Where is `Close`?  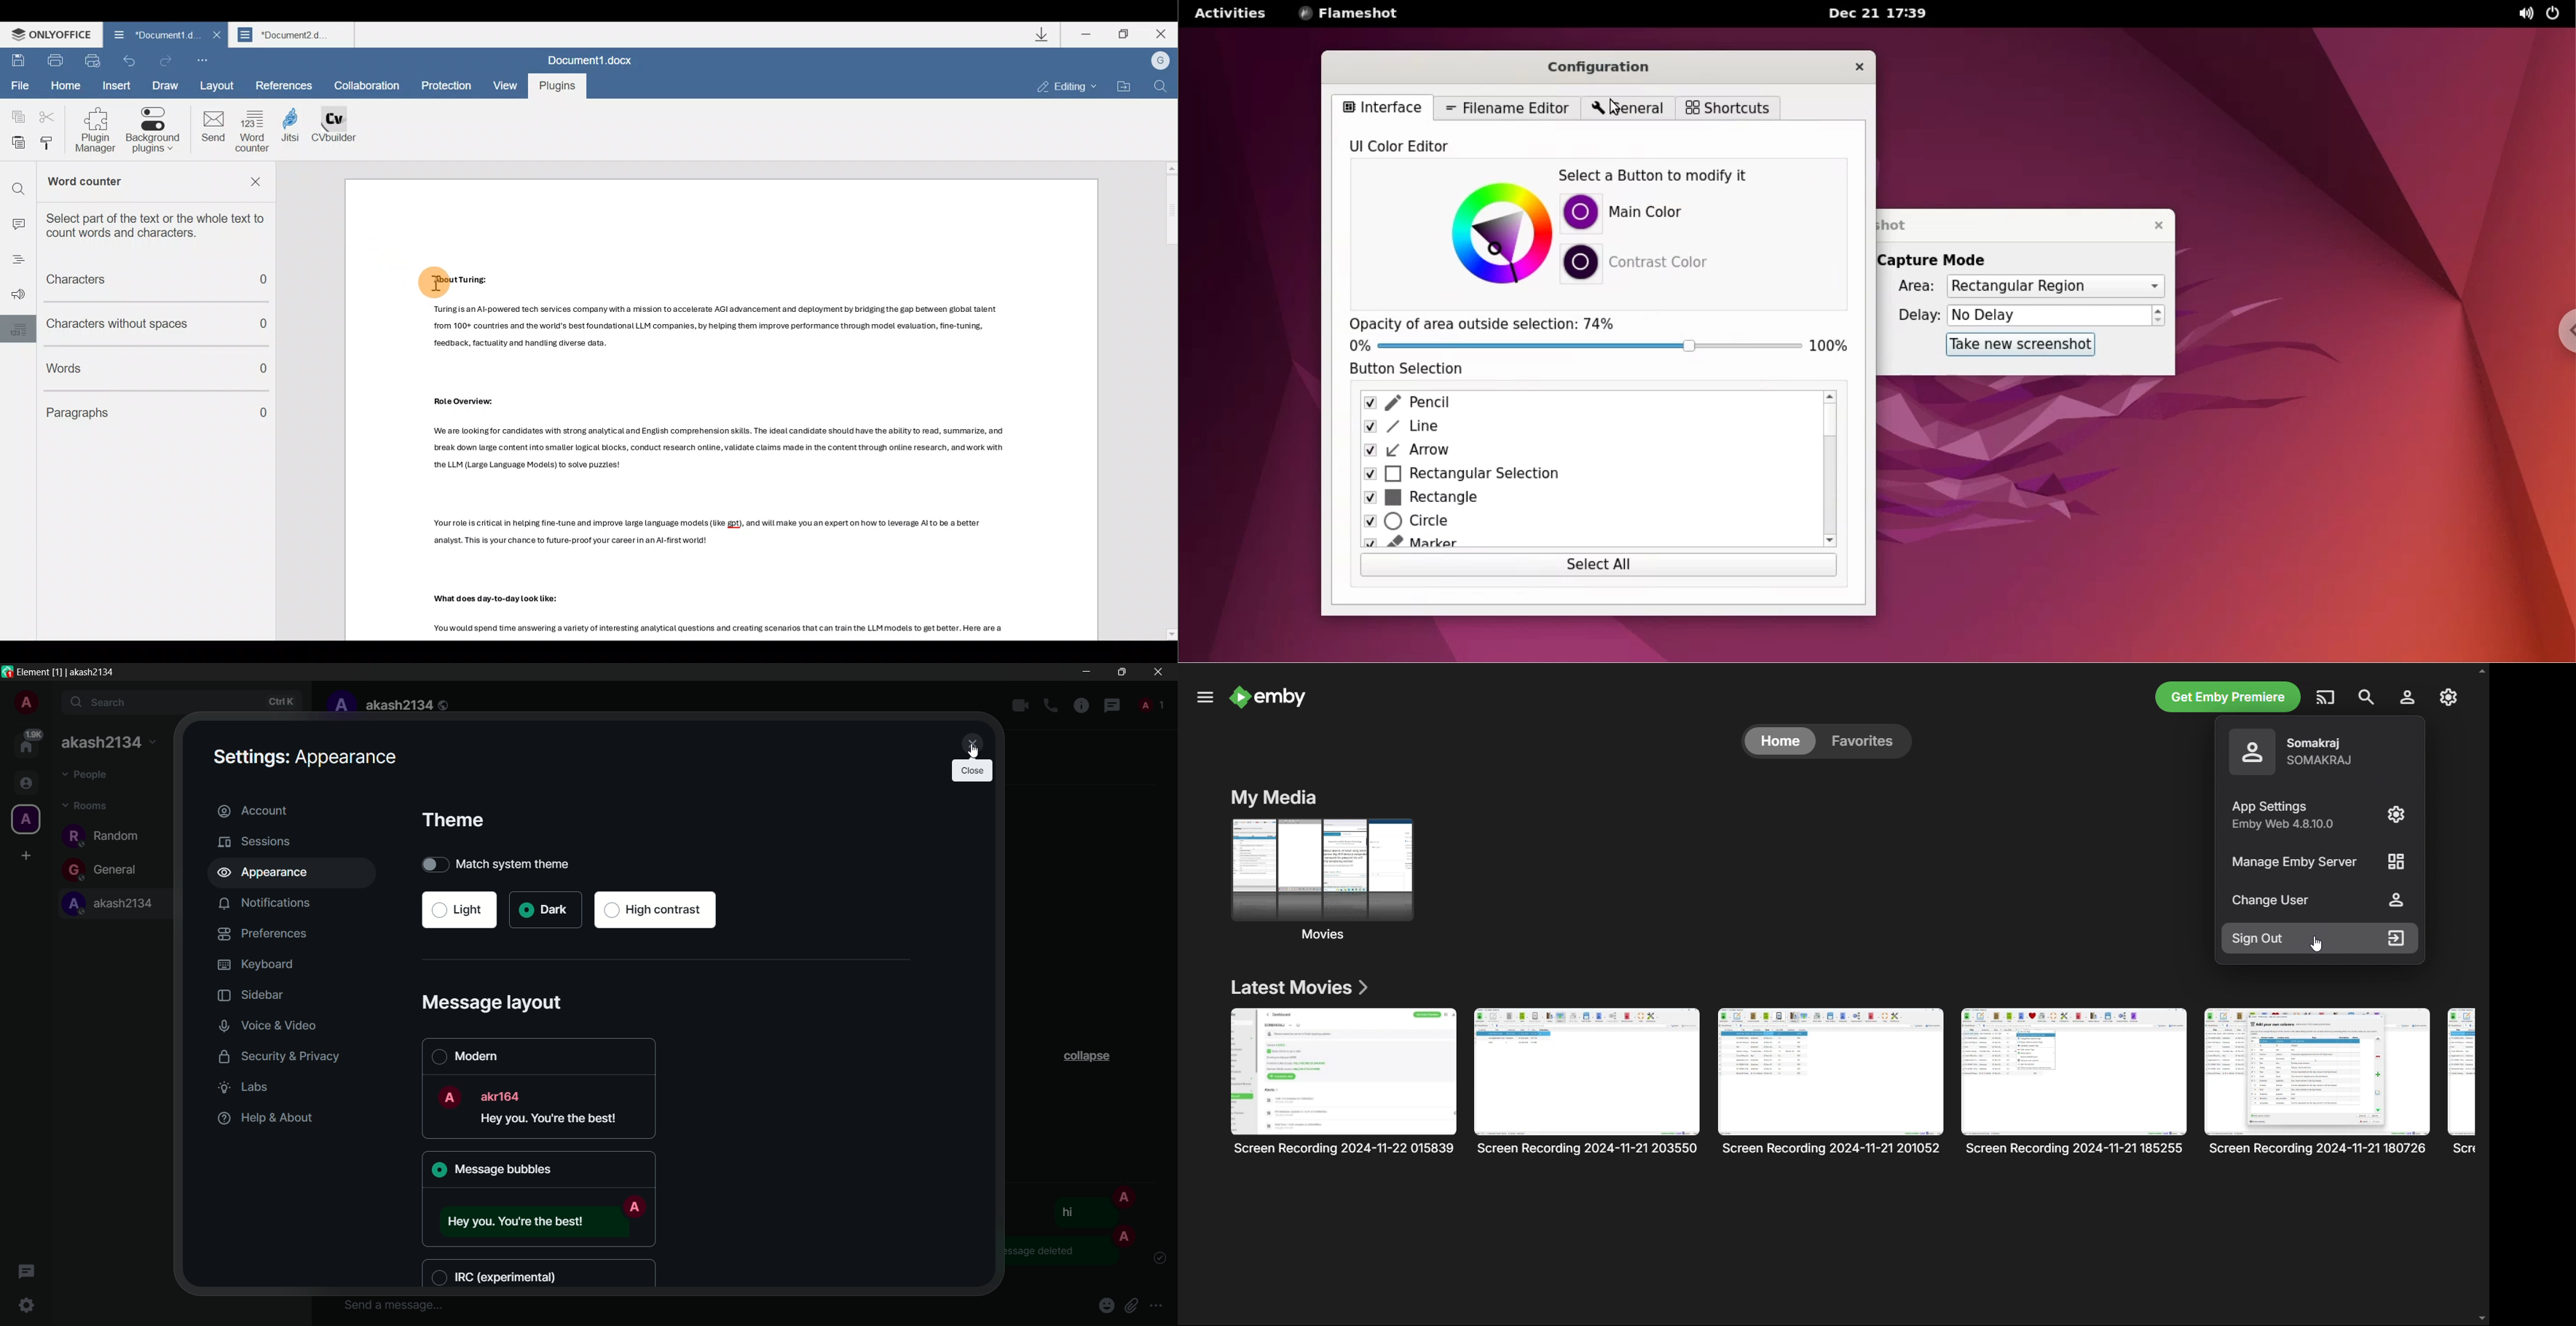 Close is located at coordinates (215, 35).